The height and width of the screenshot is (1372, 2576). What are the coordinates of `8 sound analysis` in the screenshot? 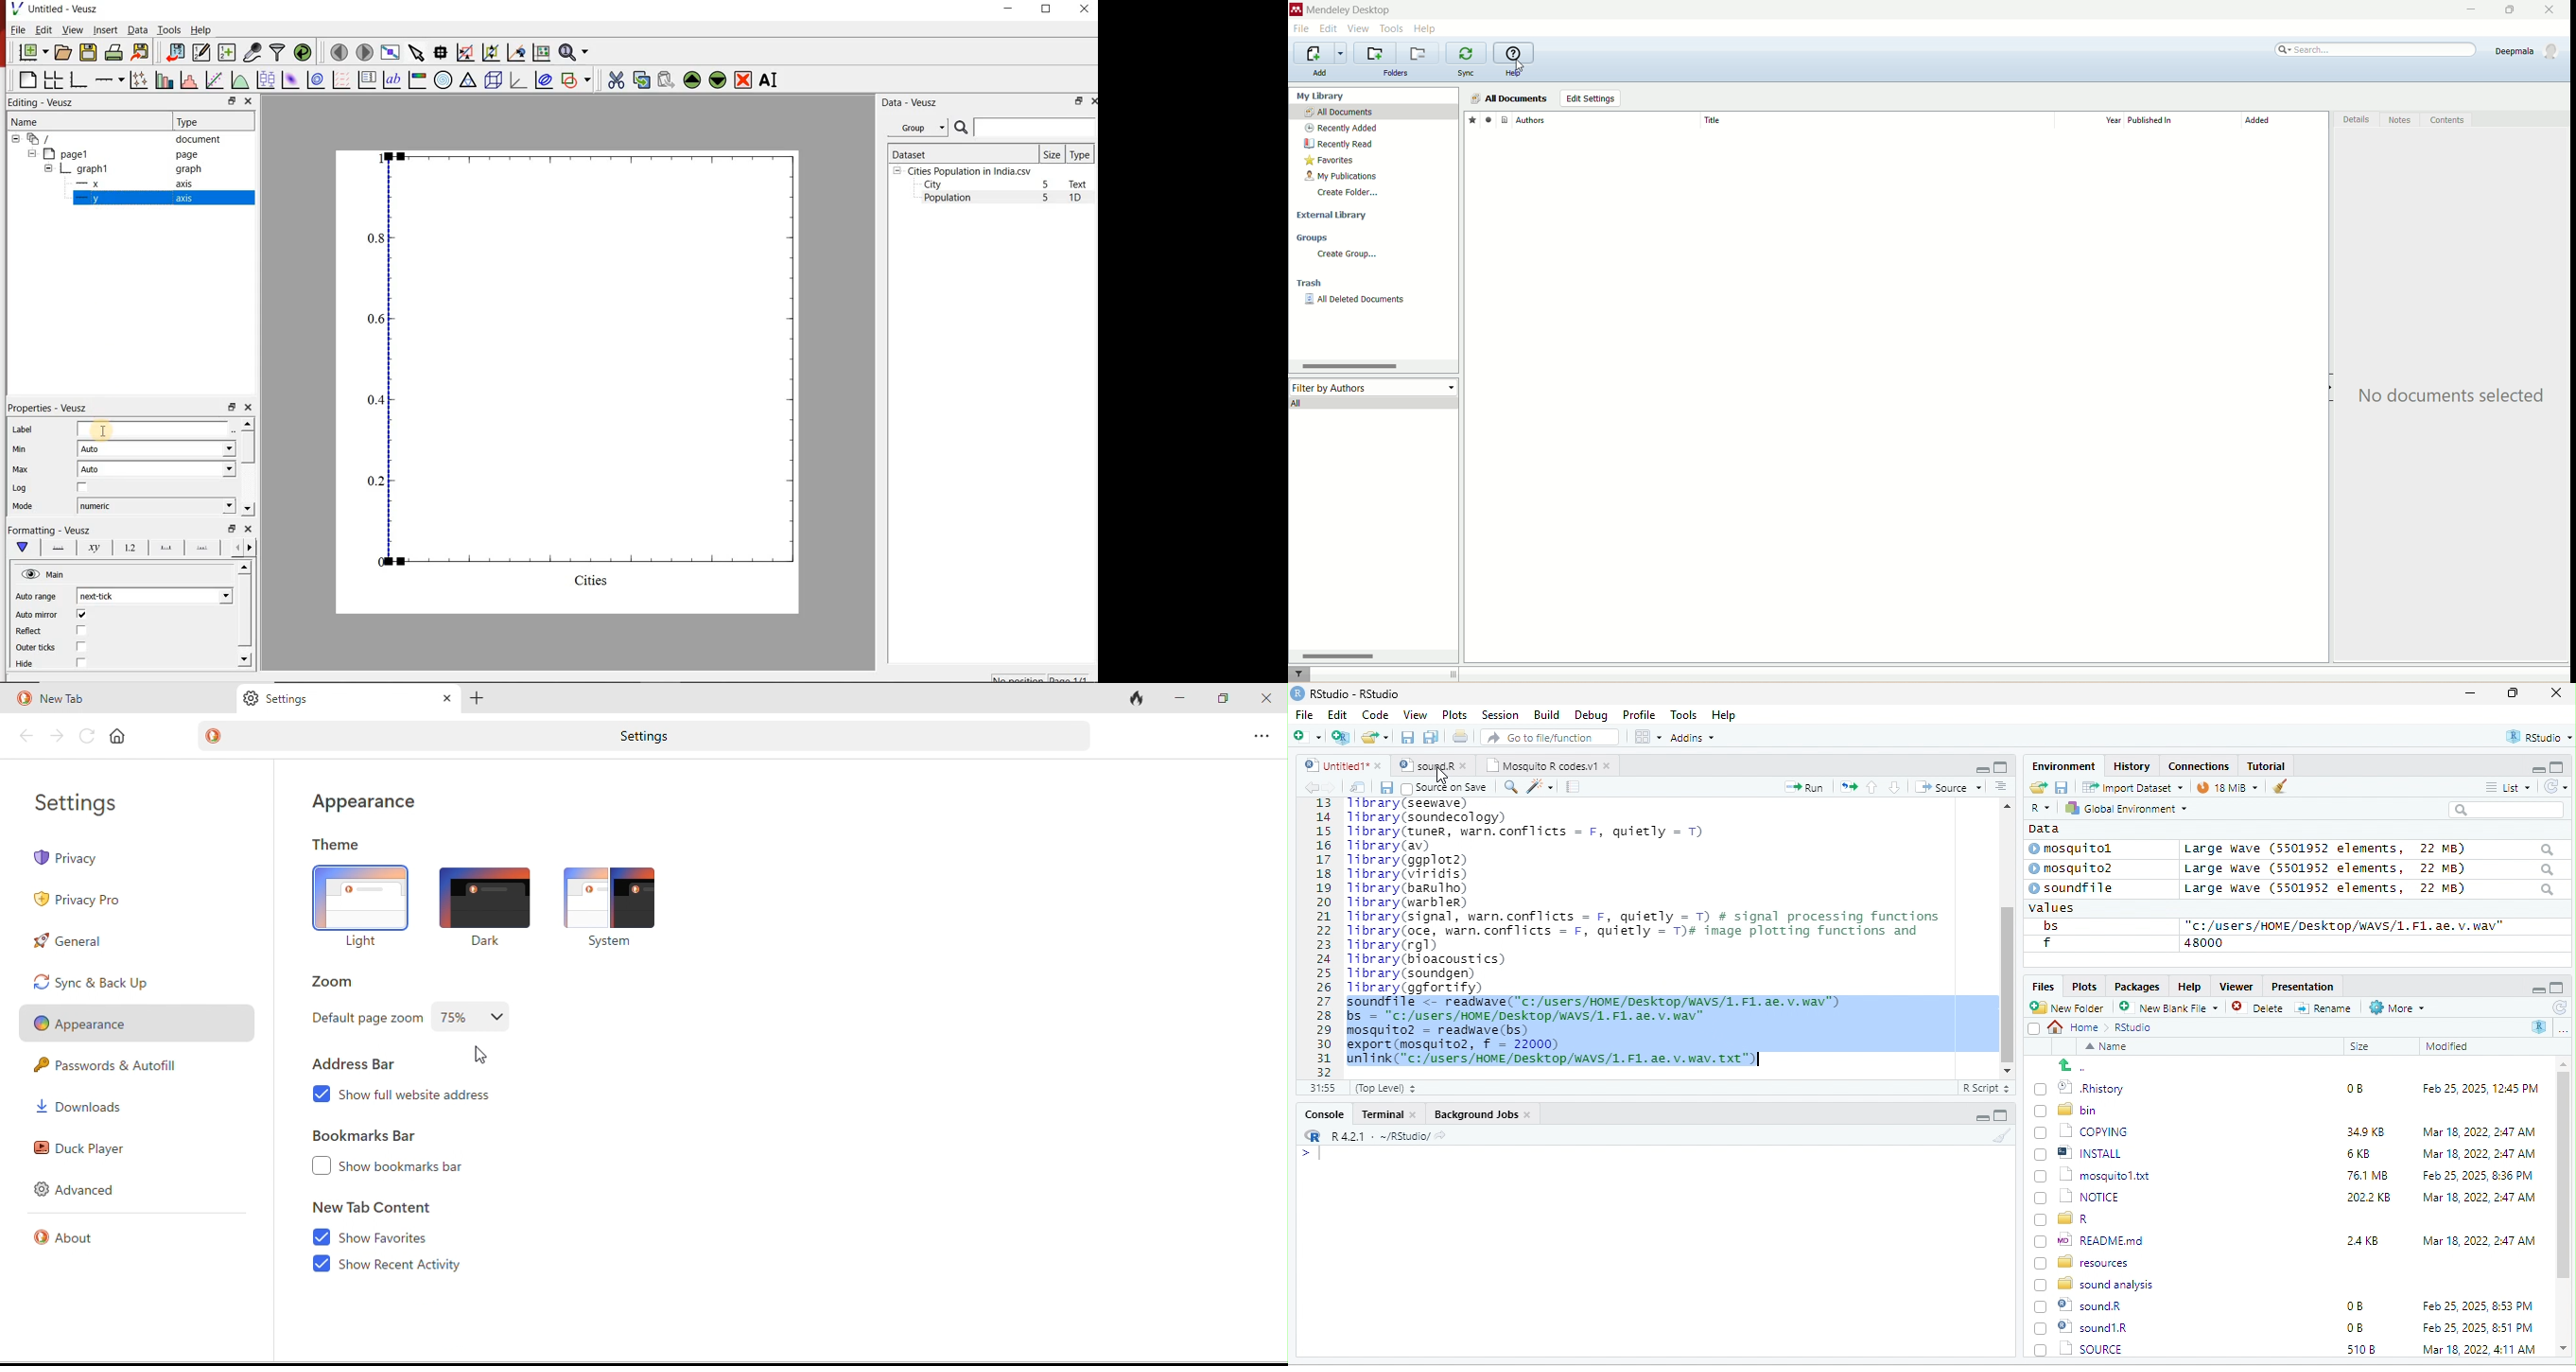 It's located at (2097, 1283).